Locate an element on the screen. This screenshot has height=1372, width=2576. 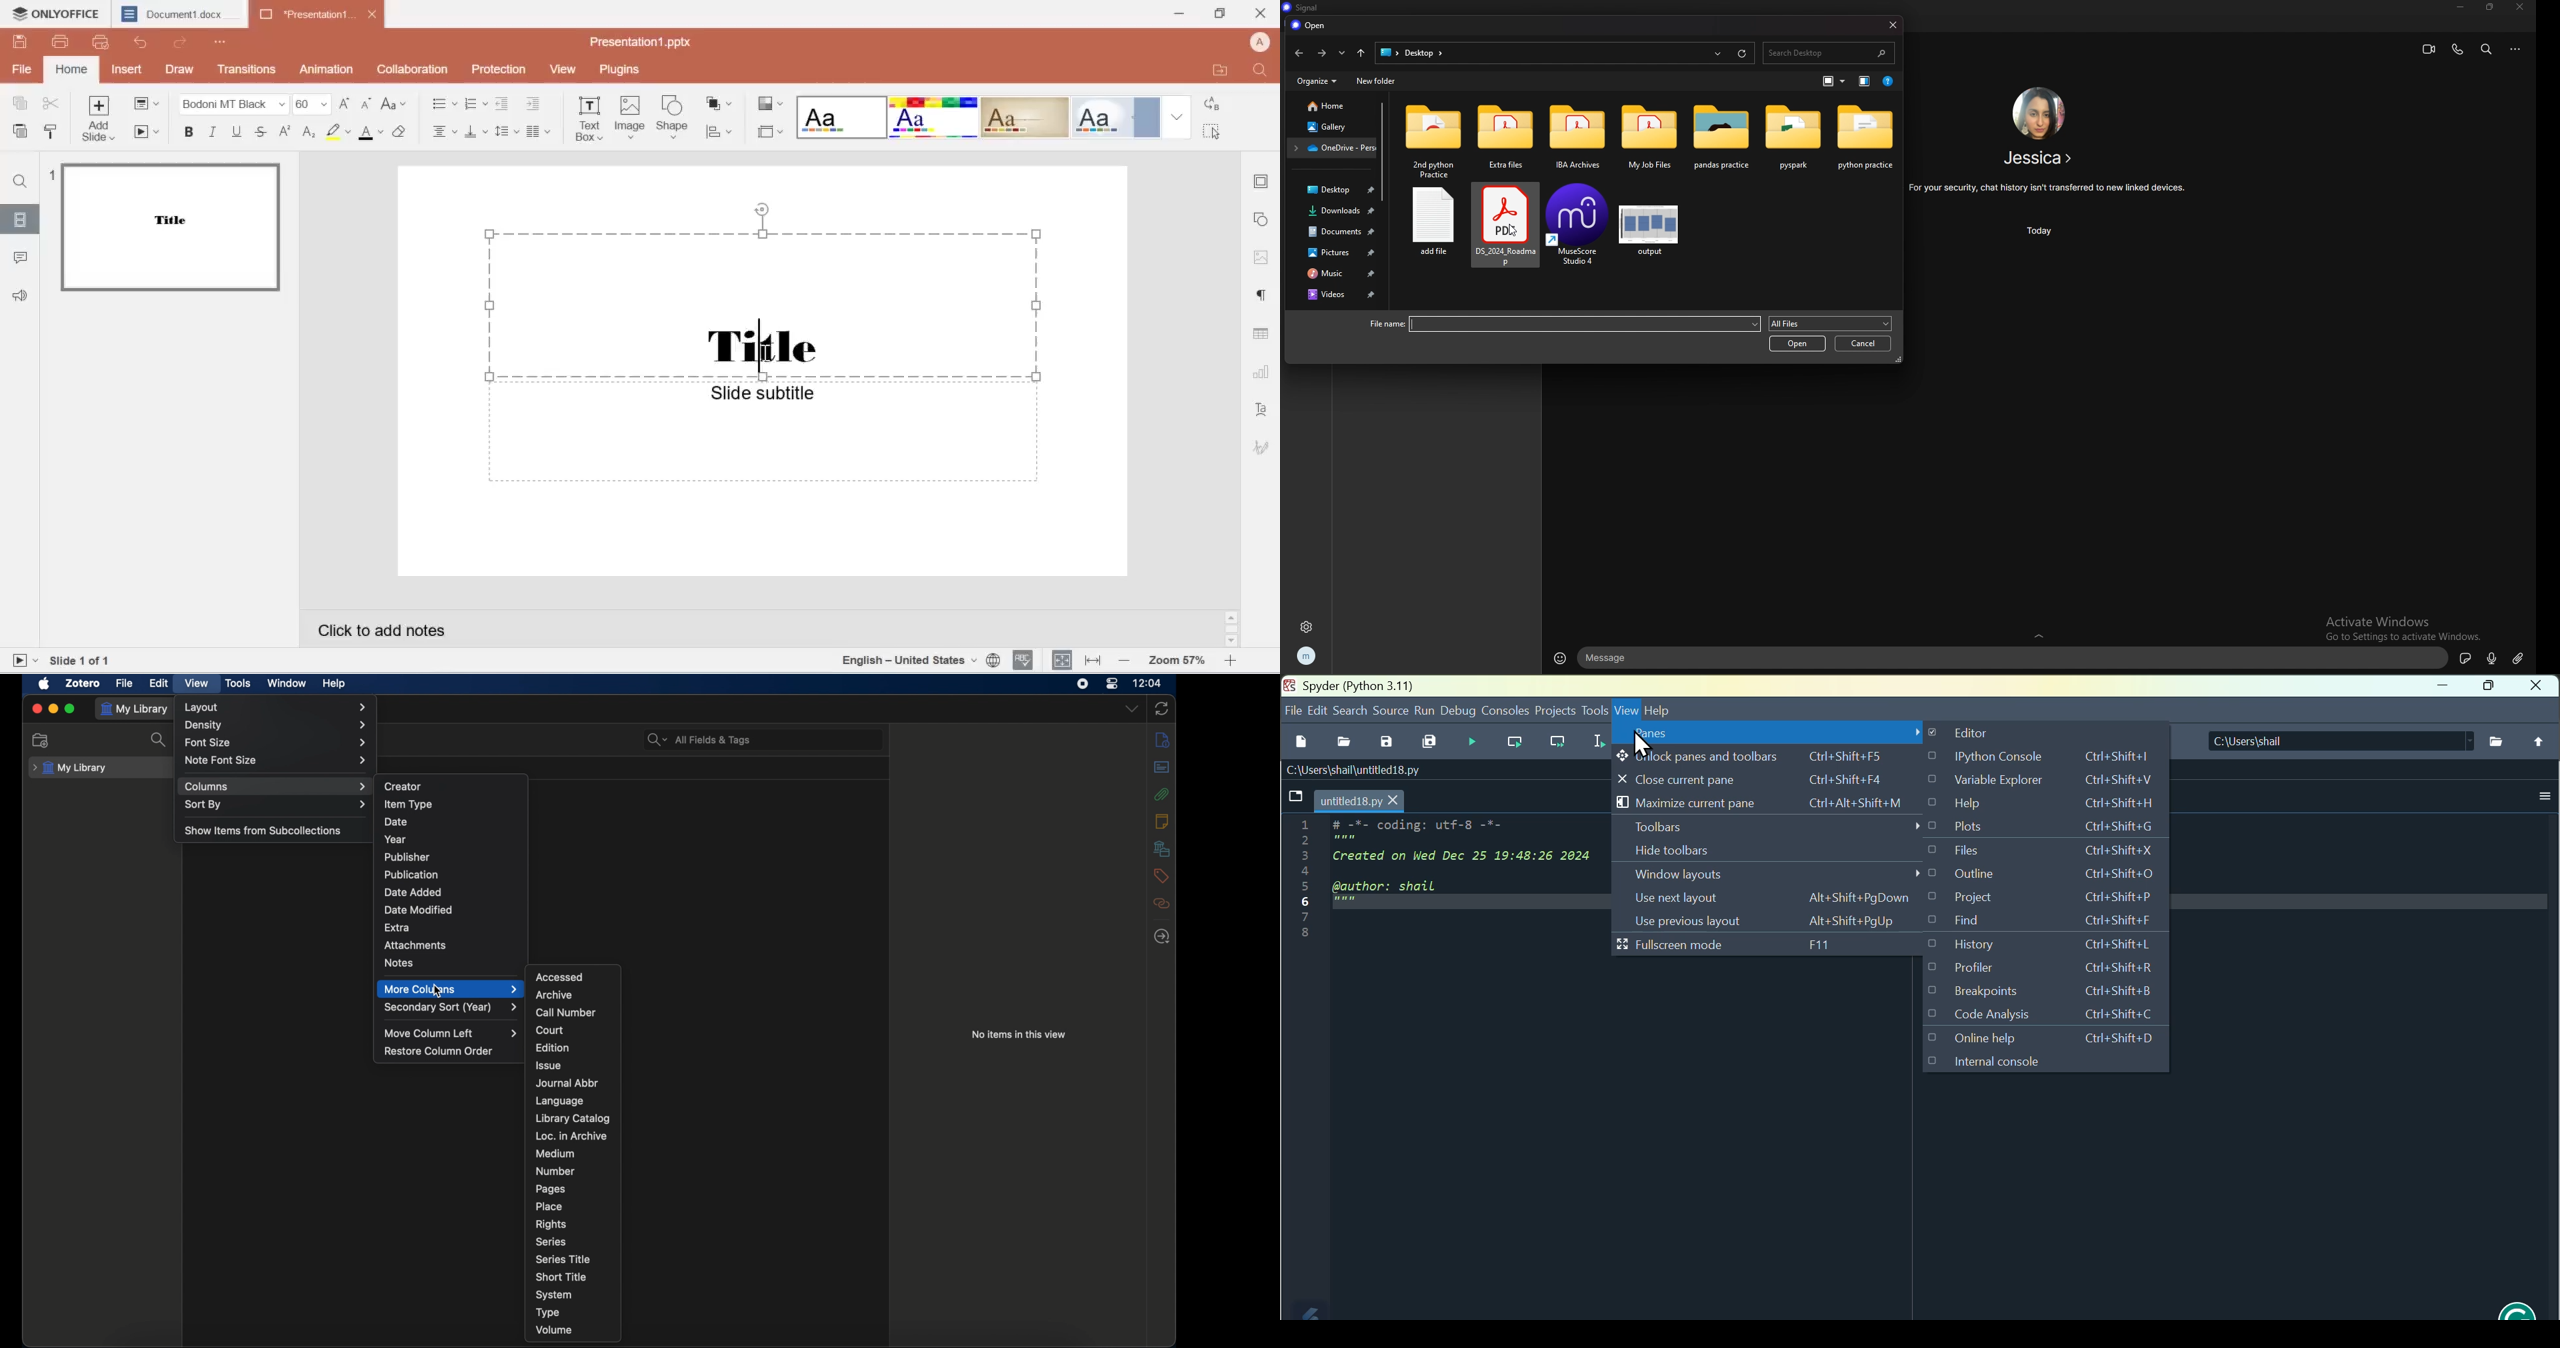
Full screen mode is located at coordinates (1775, 947).